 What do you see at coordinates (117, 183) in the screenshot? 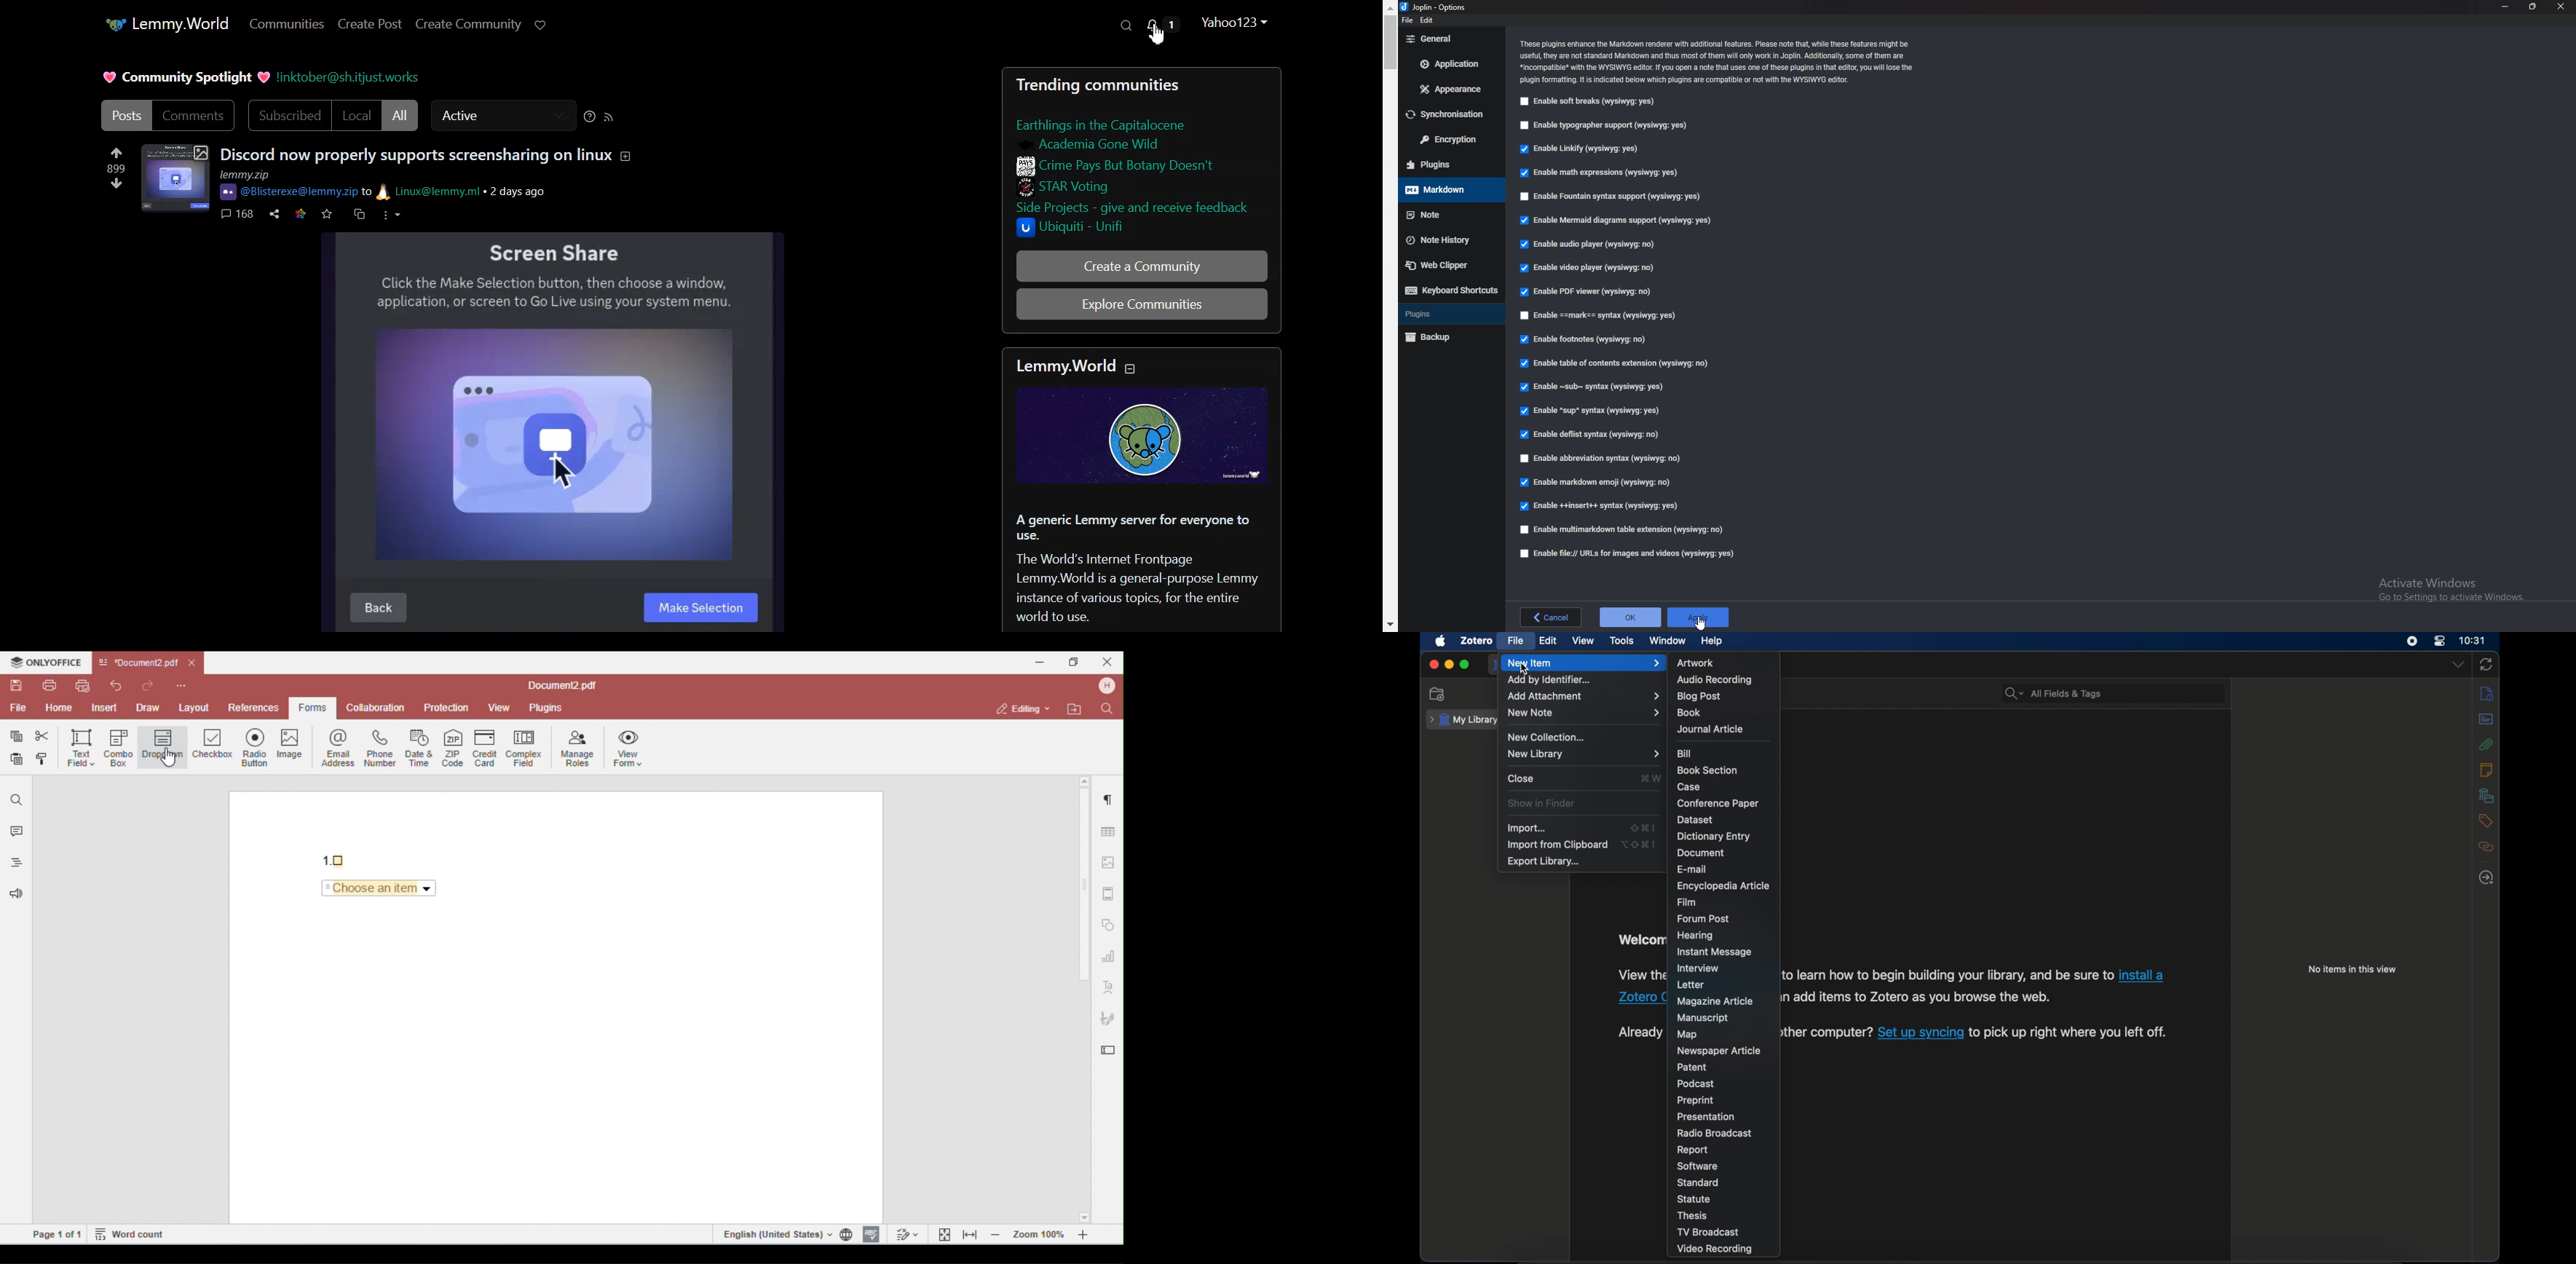
I see `Downvote` at bounding box center [117, 183].